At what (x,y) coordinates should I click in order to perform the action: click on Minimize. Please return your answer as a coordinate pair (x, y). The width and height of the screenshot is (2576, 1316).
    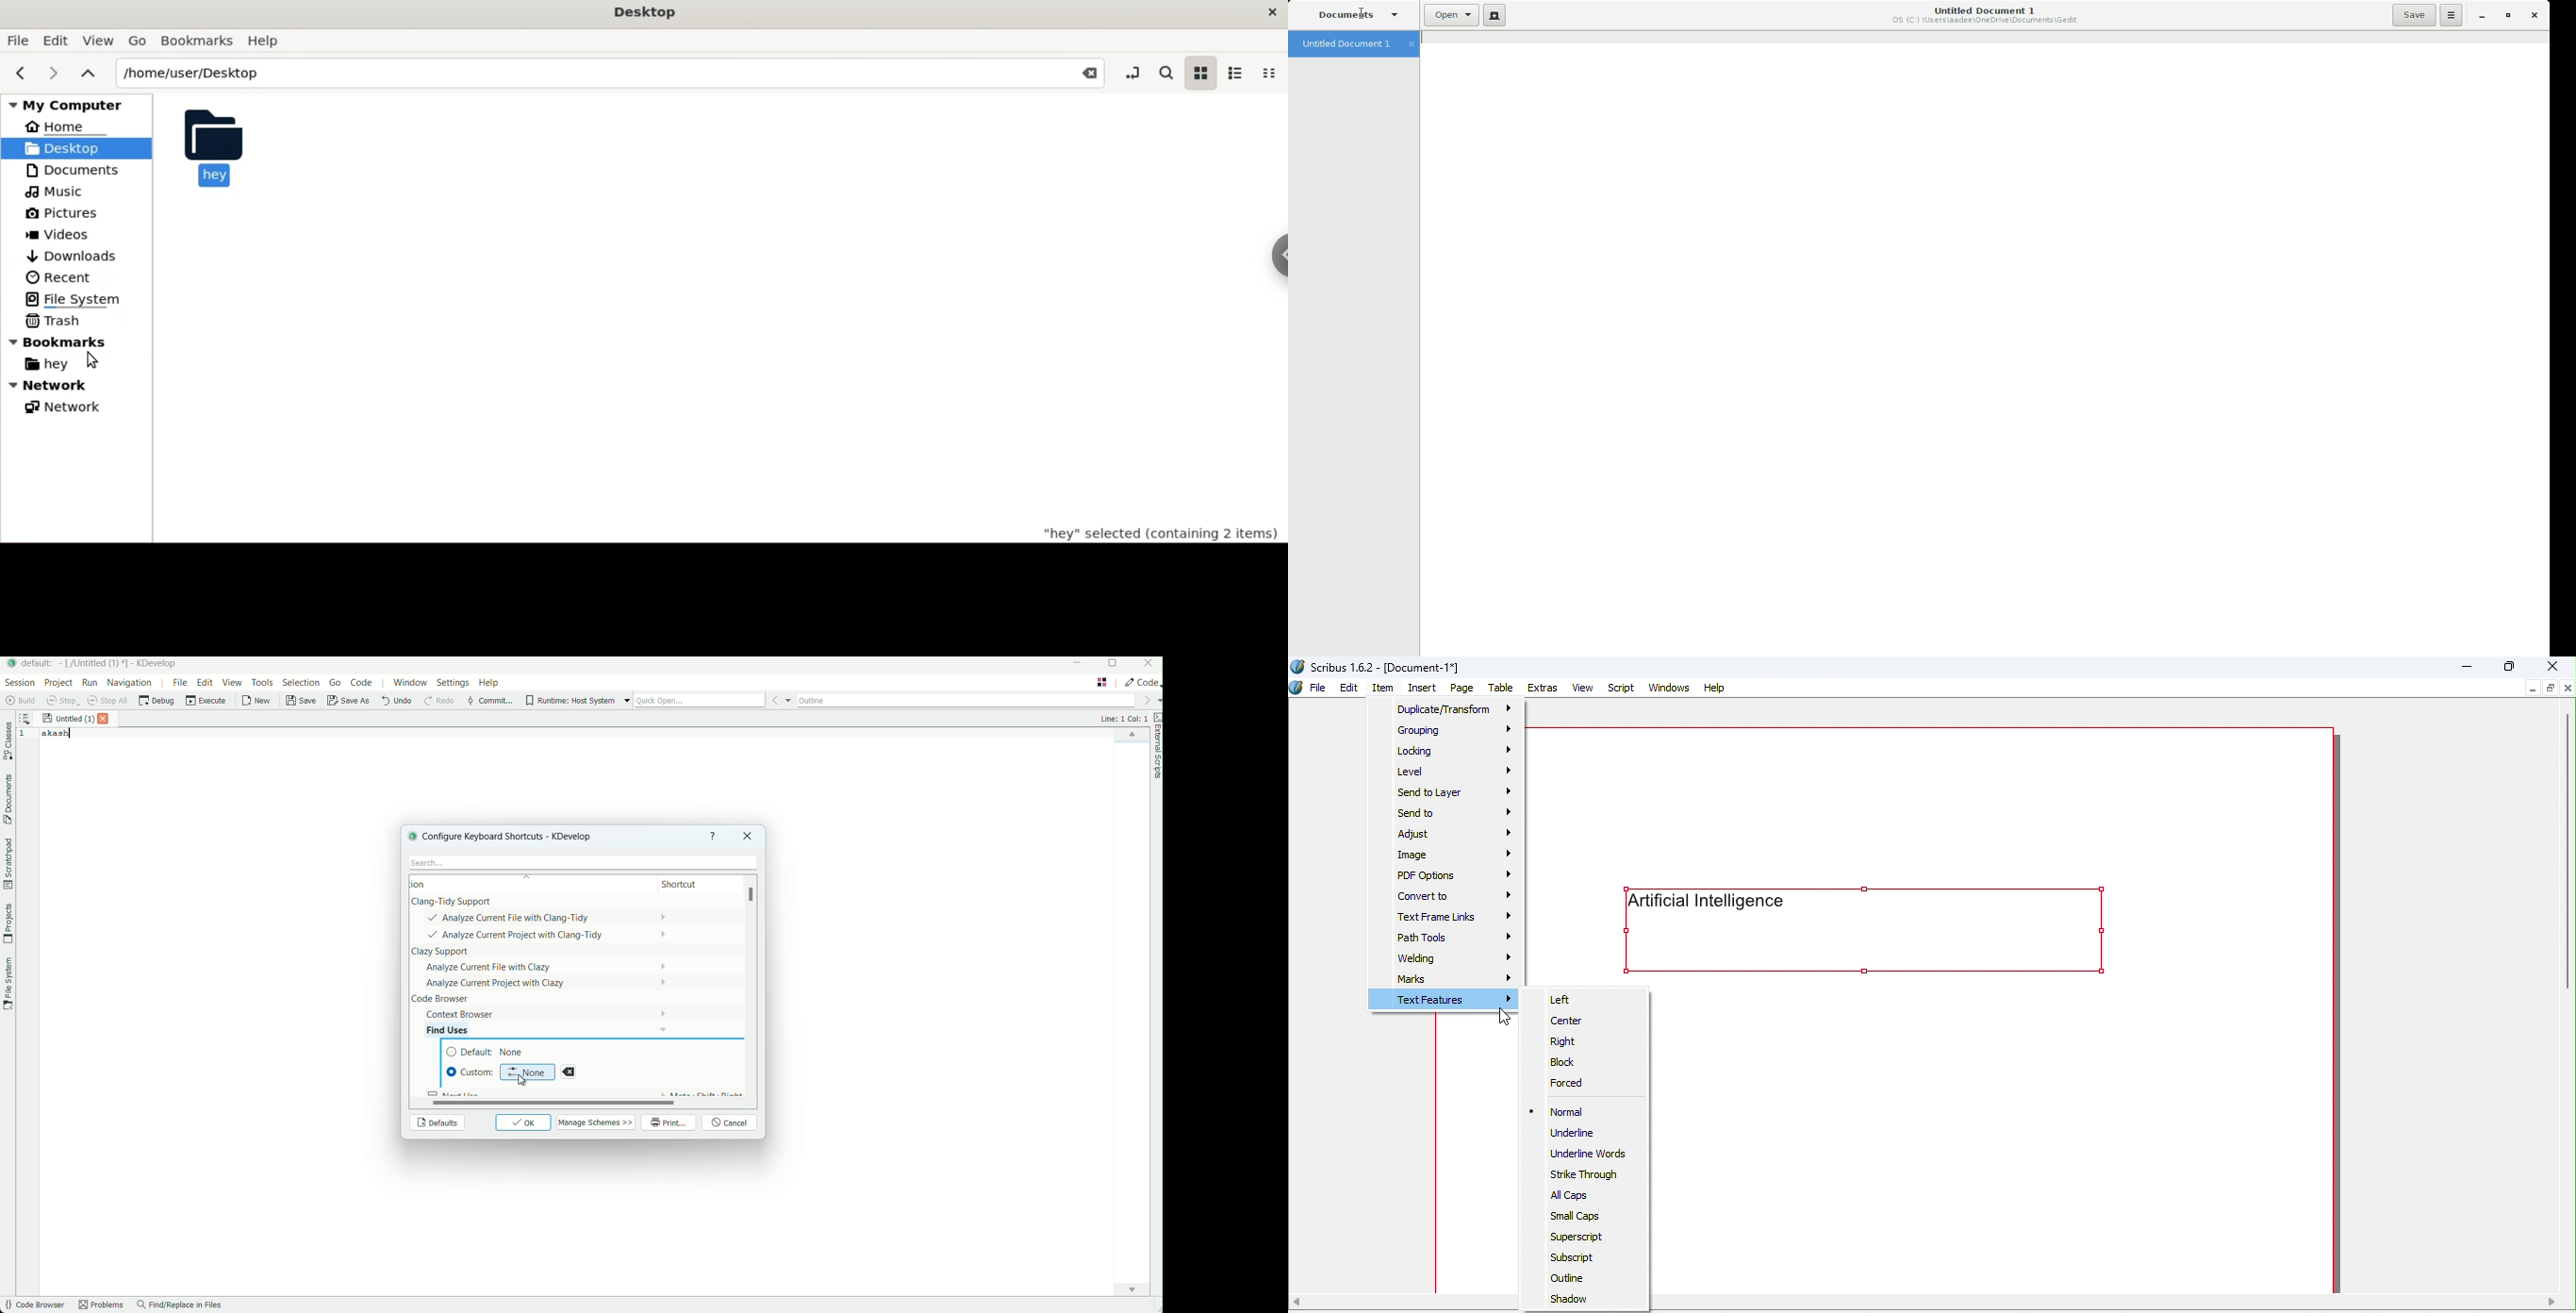
    Looking at the image, I should click on (2480, 16).